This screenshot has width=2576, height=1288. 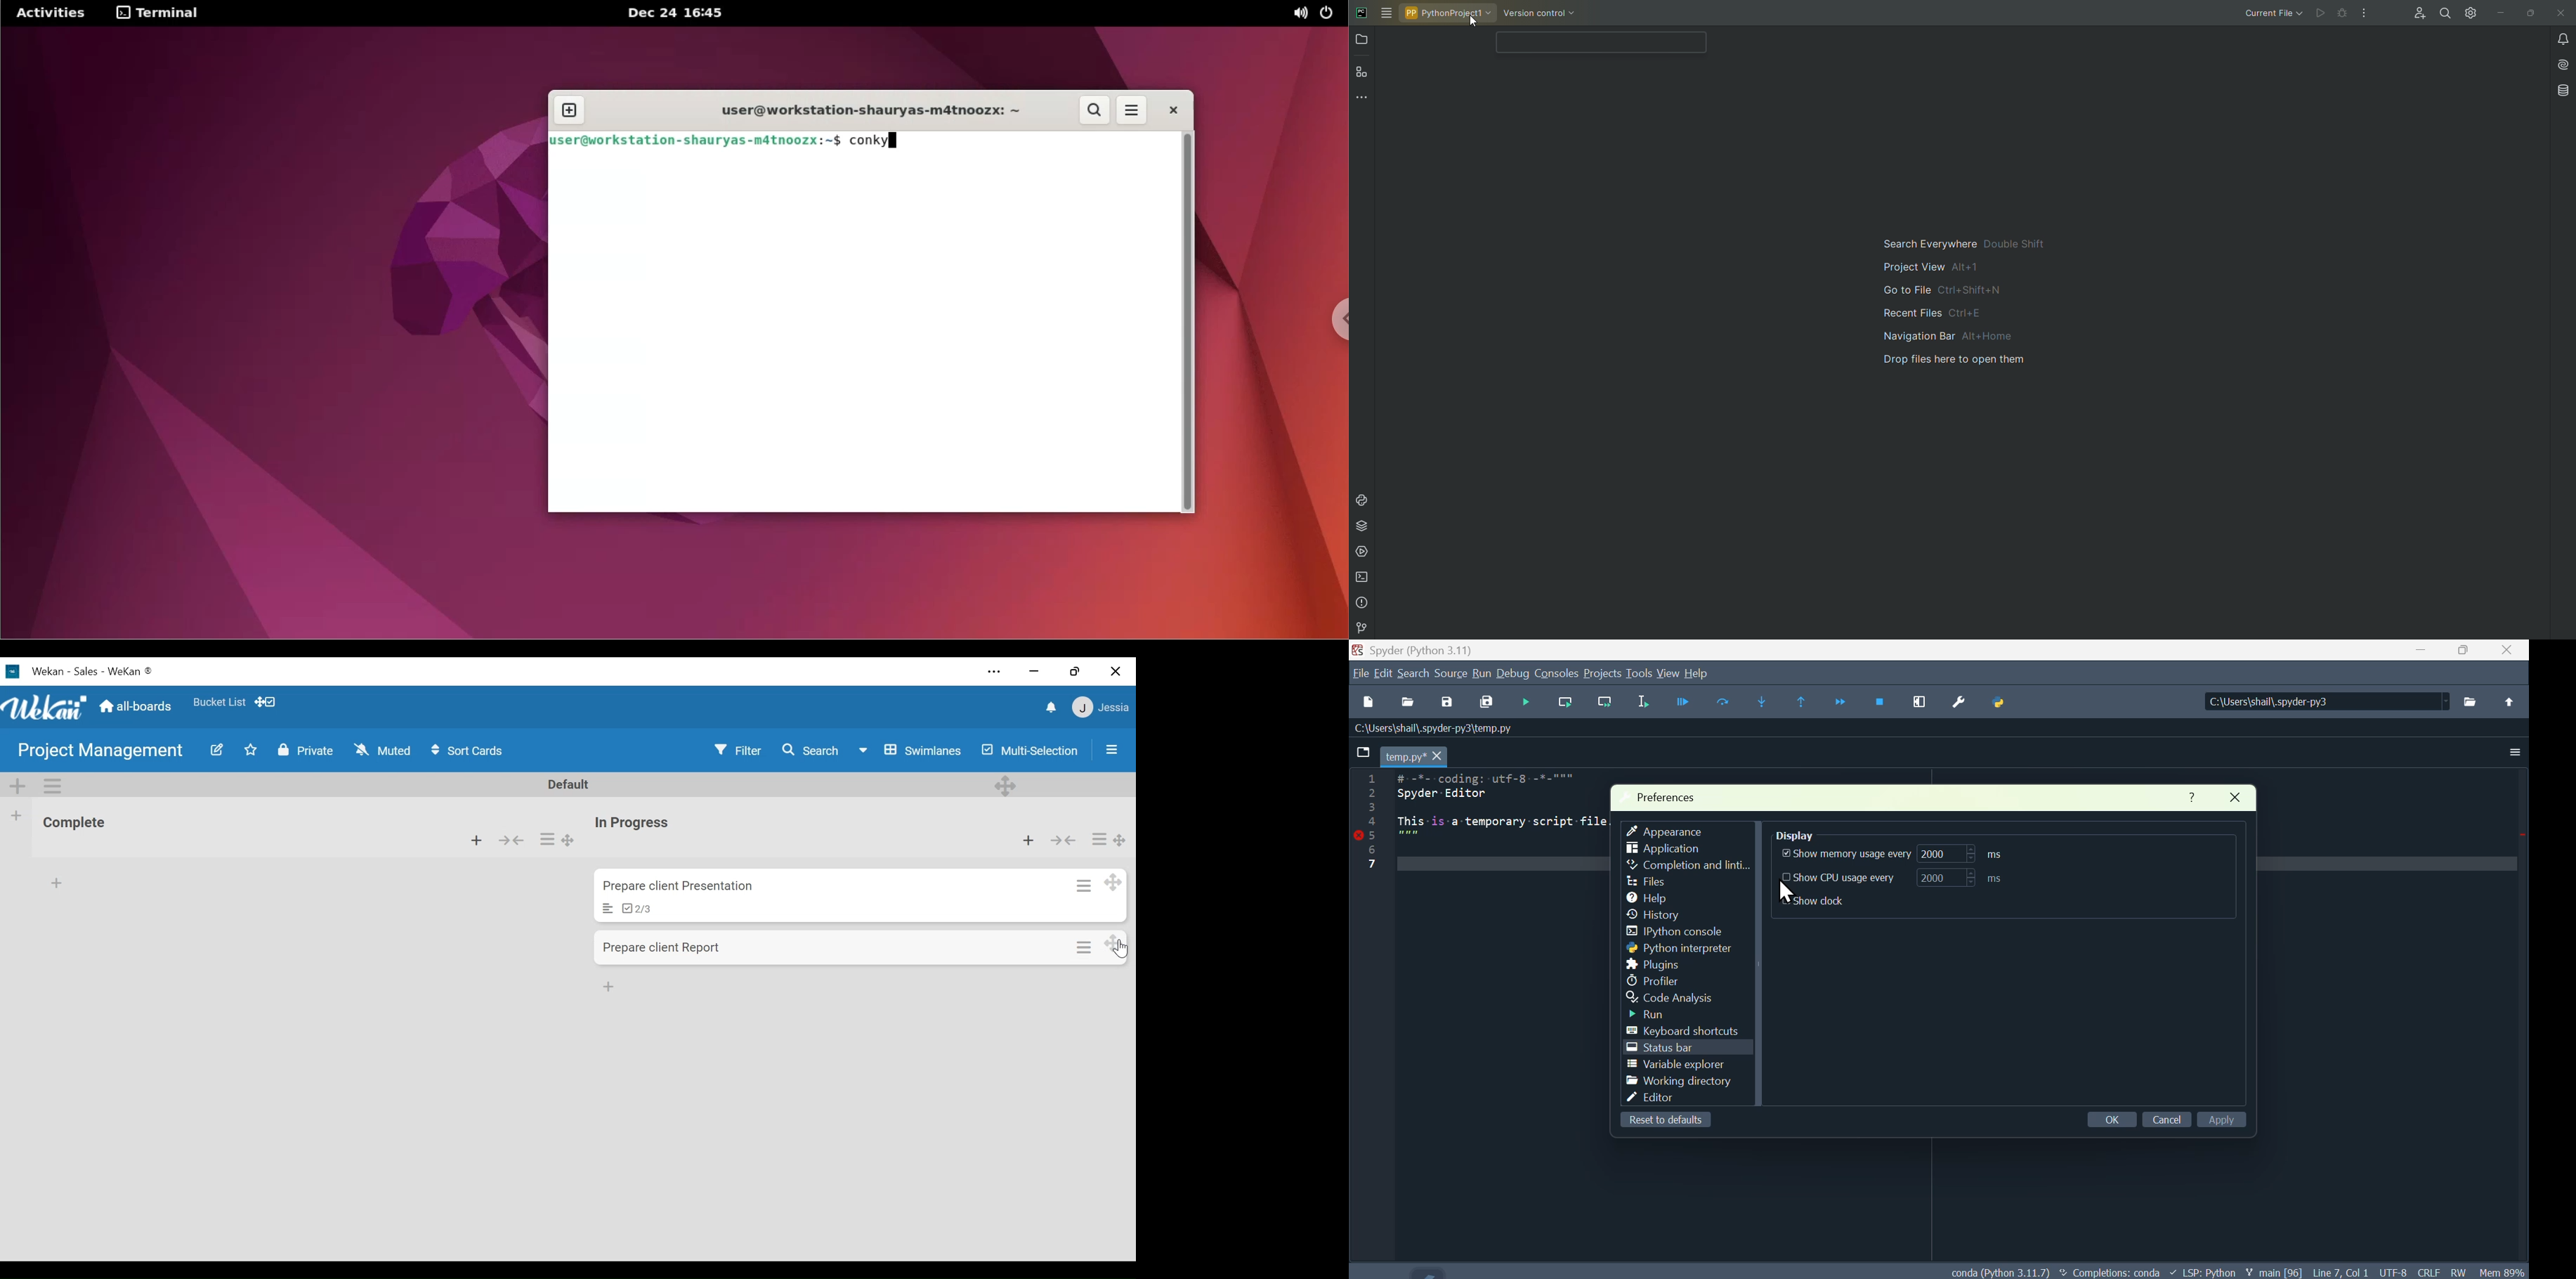 I want to click on Card actions, so click(x=1081, y=882).